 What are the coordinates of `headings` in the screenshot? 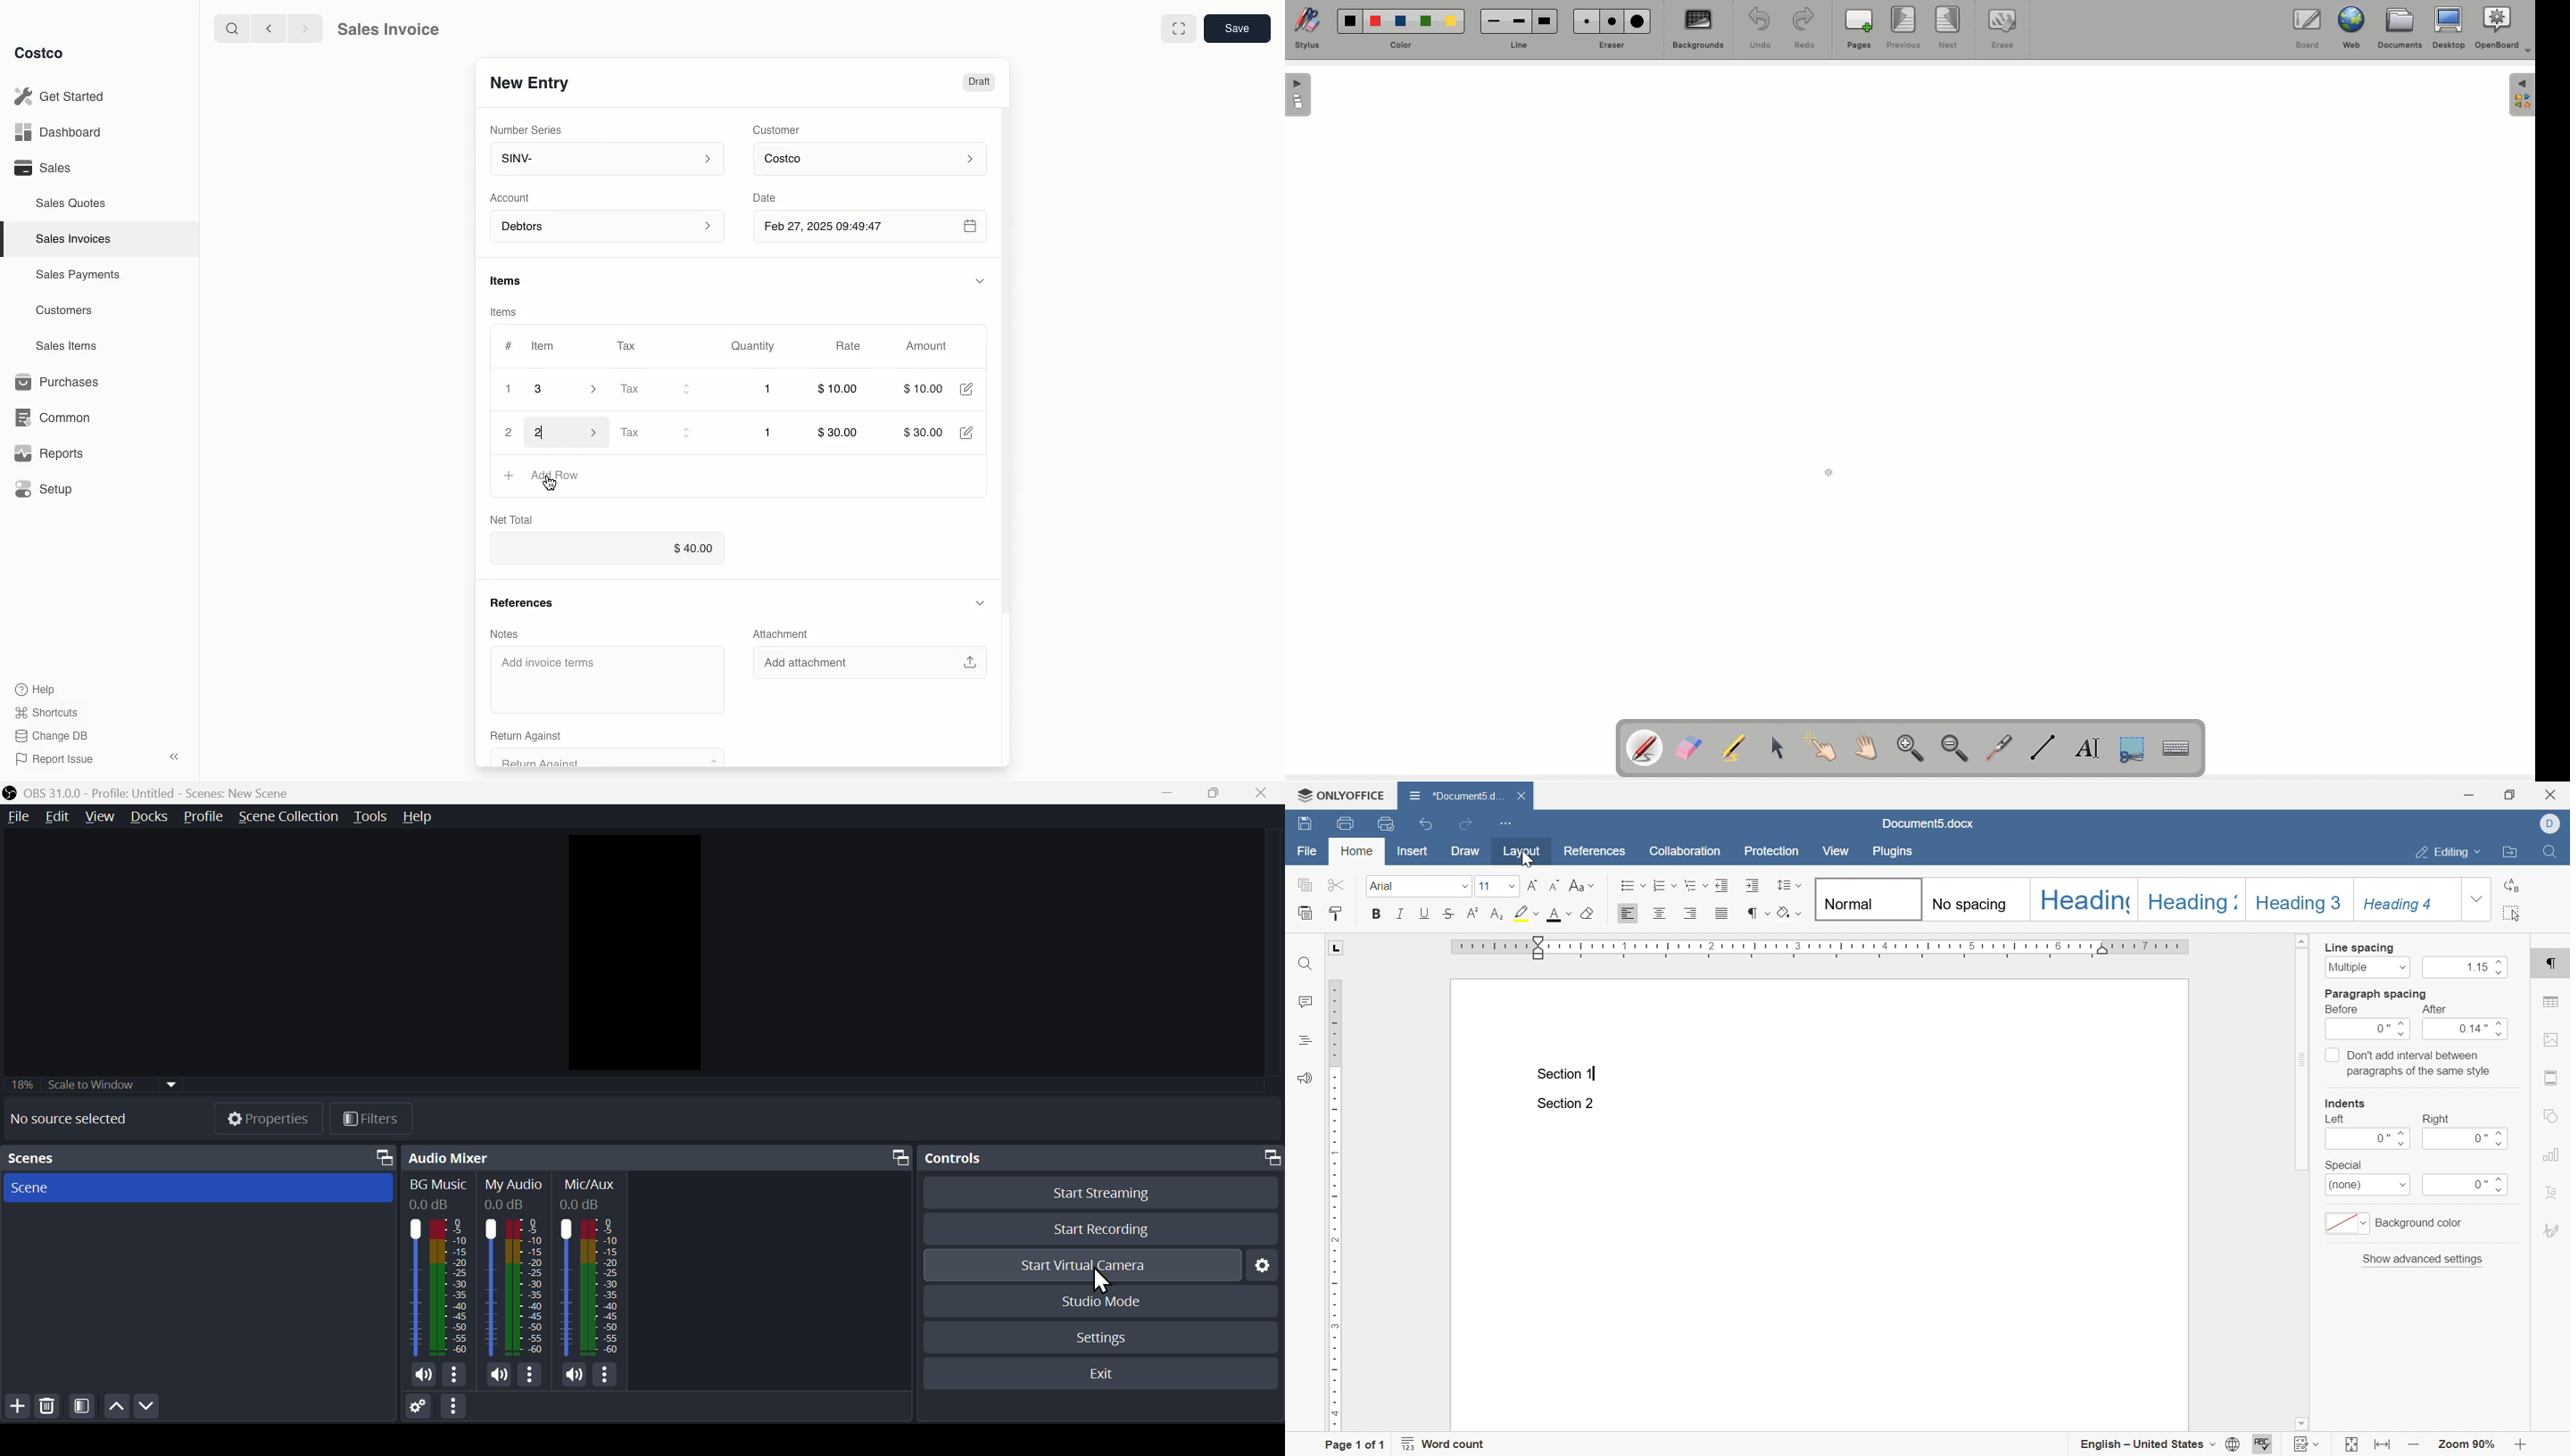 It's located at (1303, 1040).